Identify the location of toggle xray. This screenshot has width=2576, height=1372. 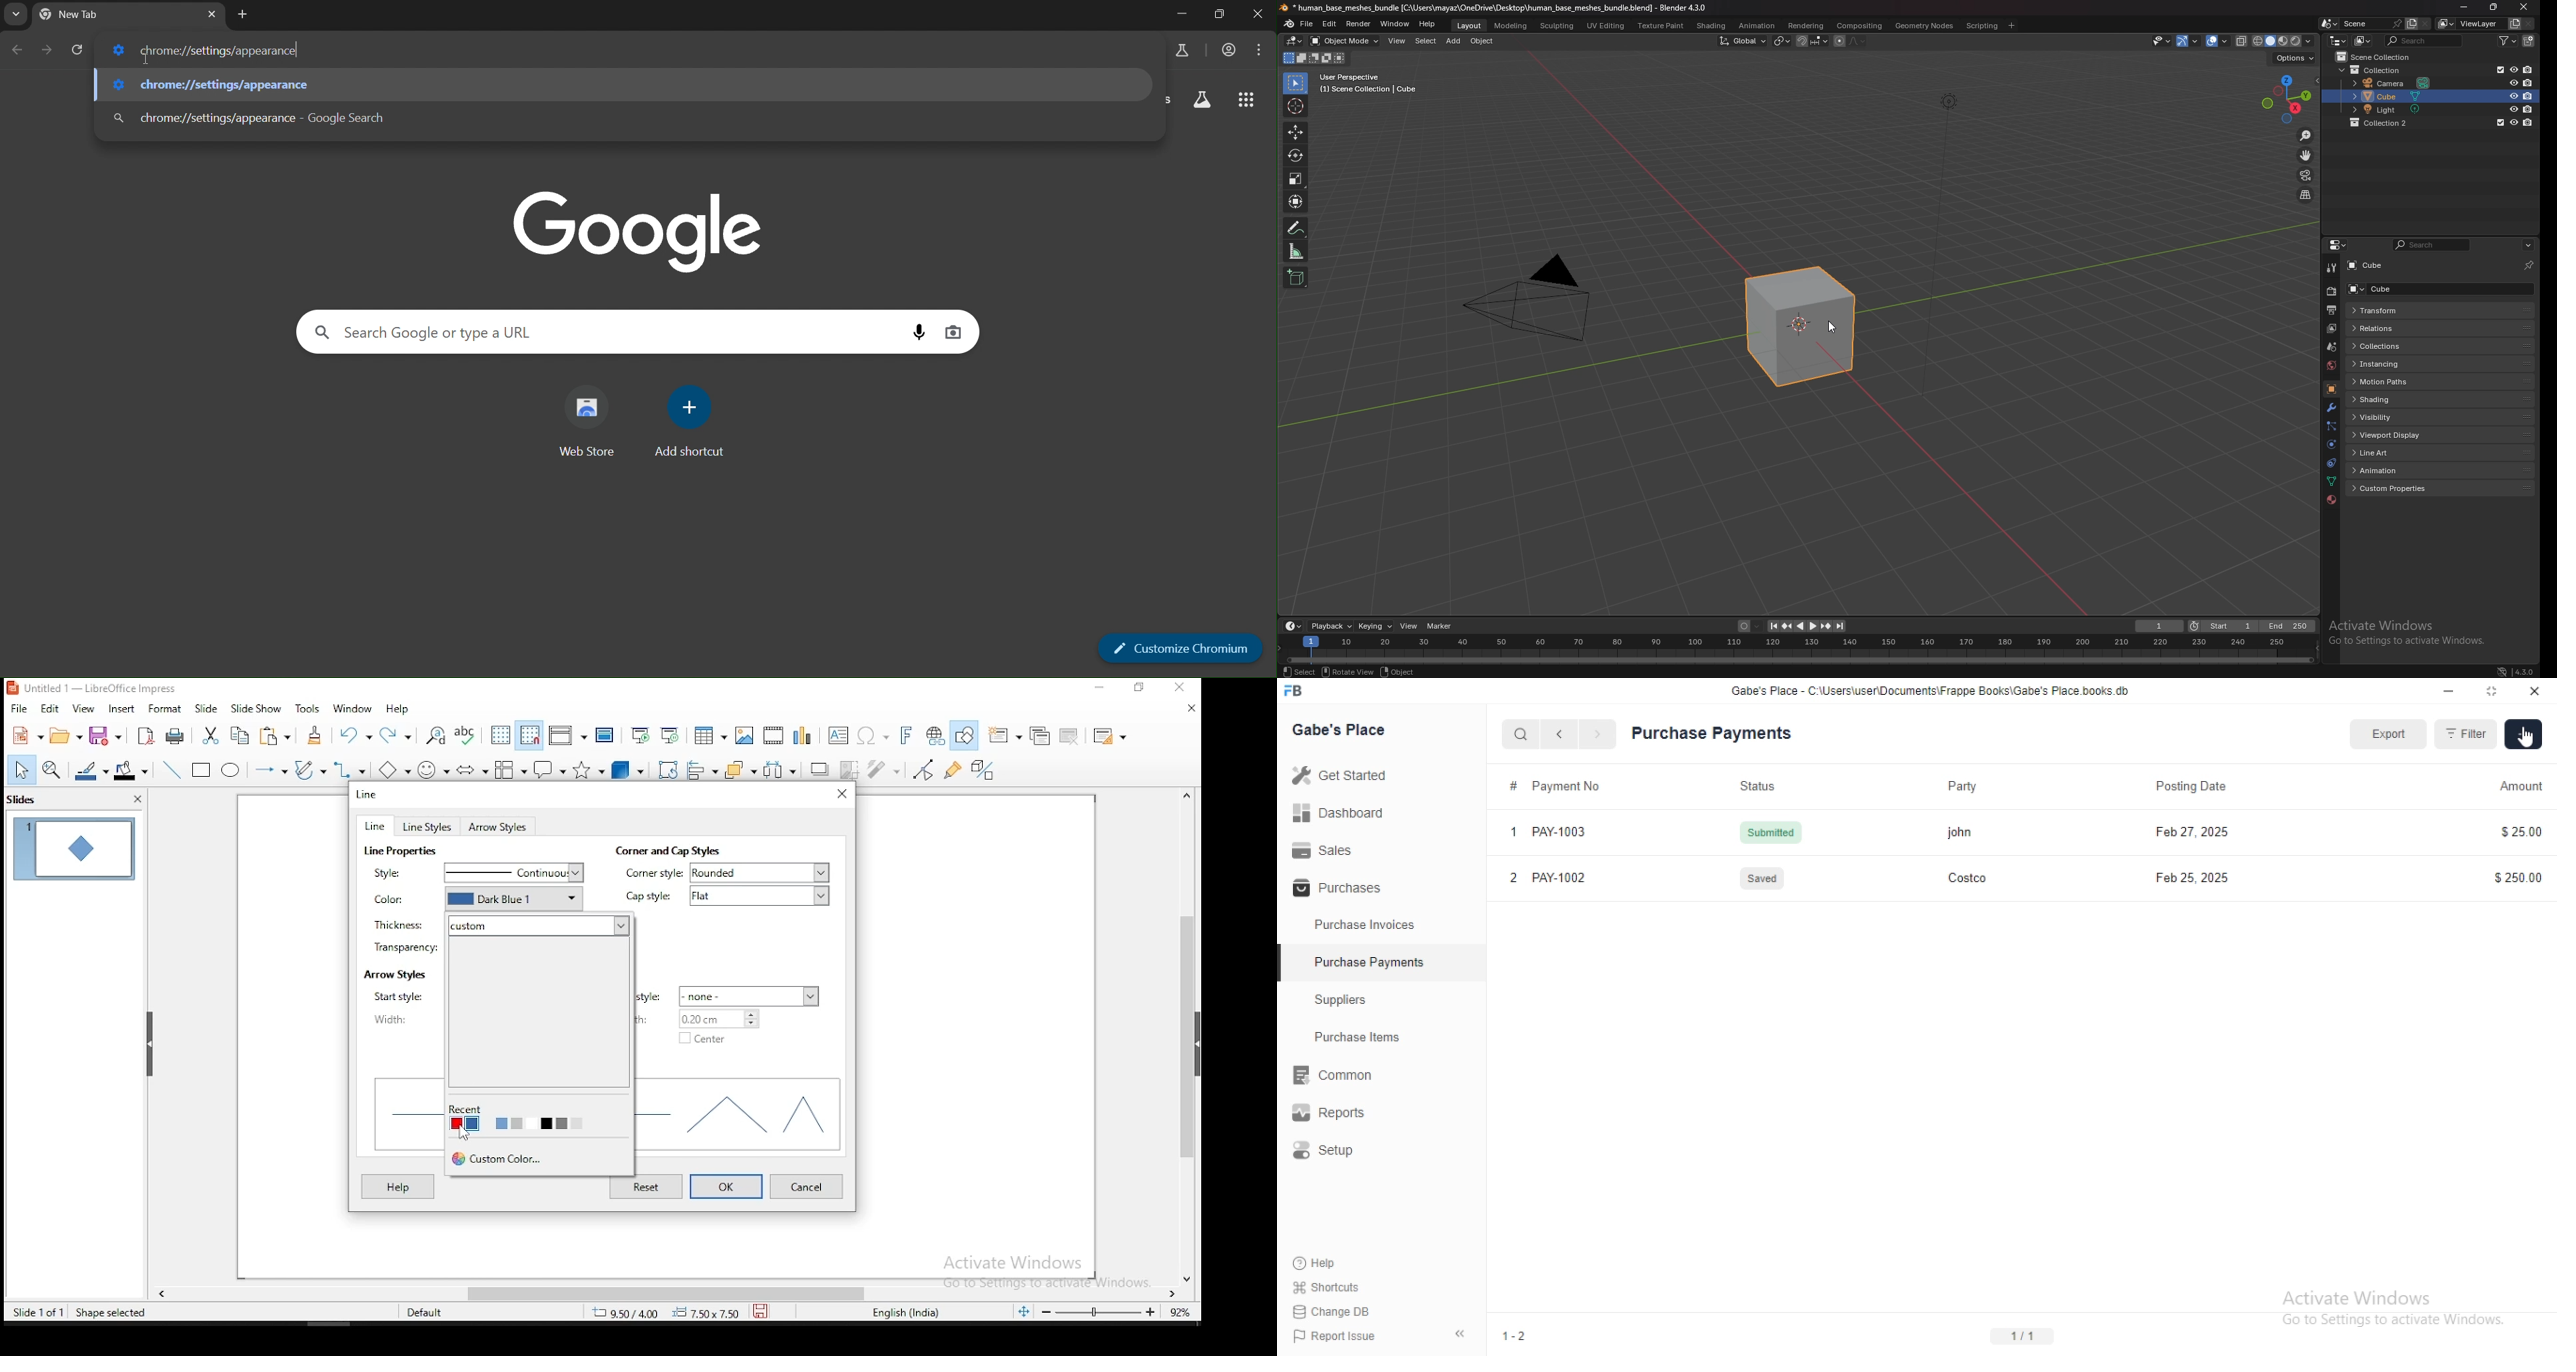
(2243, 41).